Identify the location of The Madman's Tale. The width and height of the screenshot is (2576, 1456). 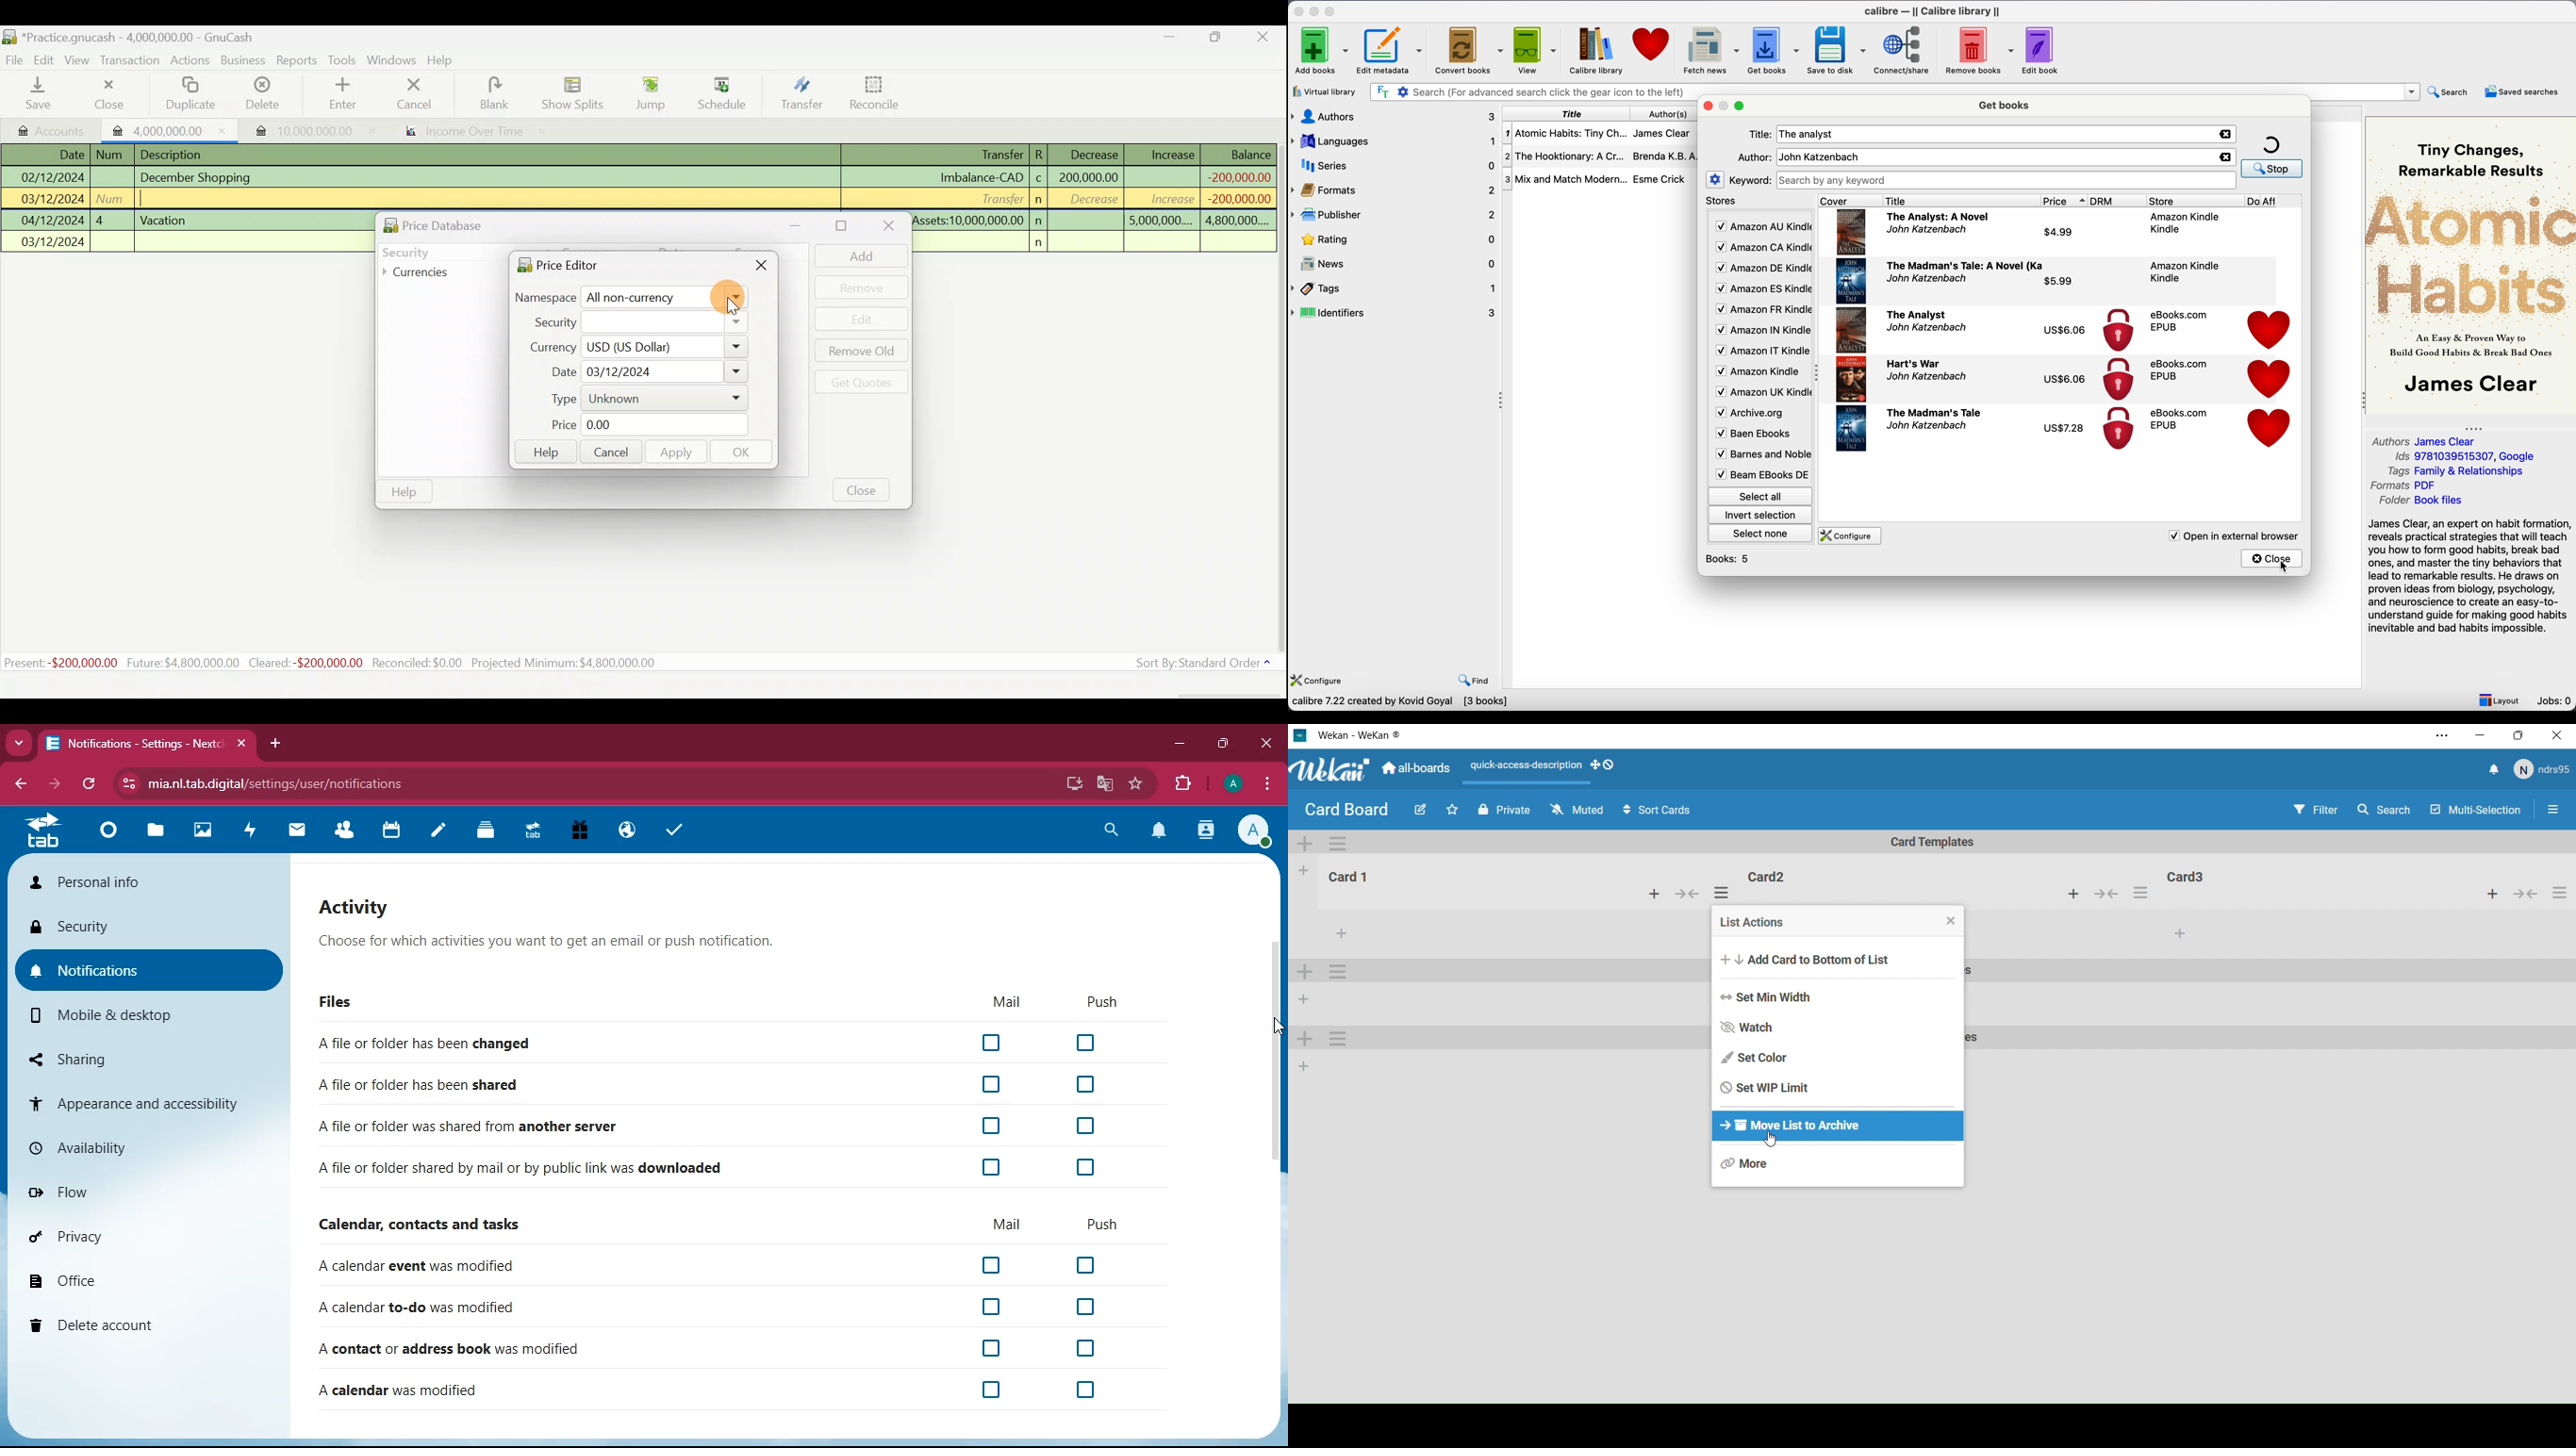
(1934, 412).